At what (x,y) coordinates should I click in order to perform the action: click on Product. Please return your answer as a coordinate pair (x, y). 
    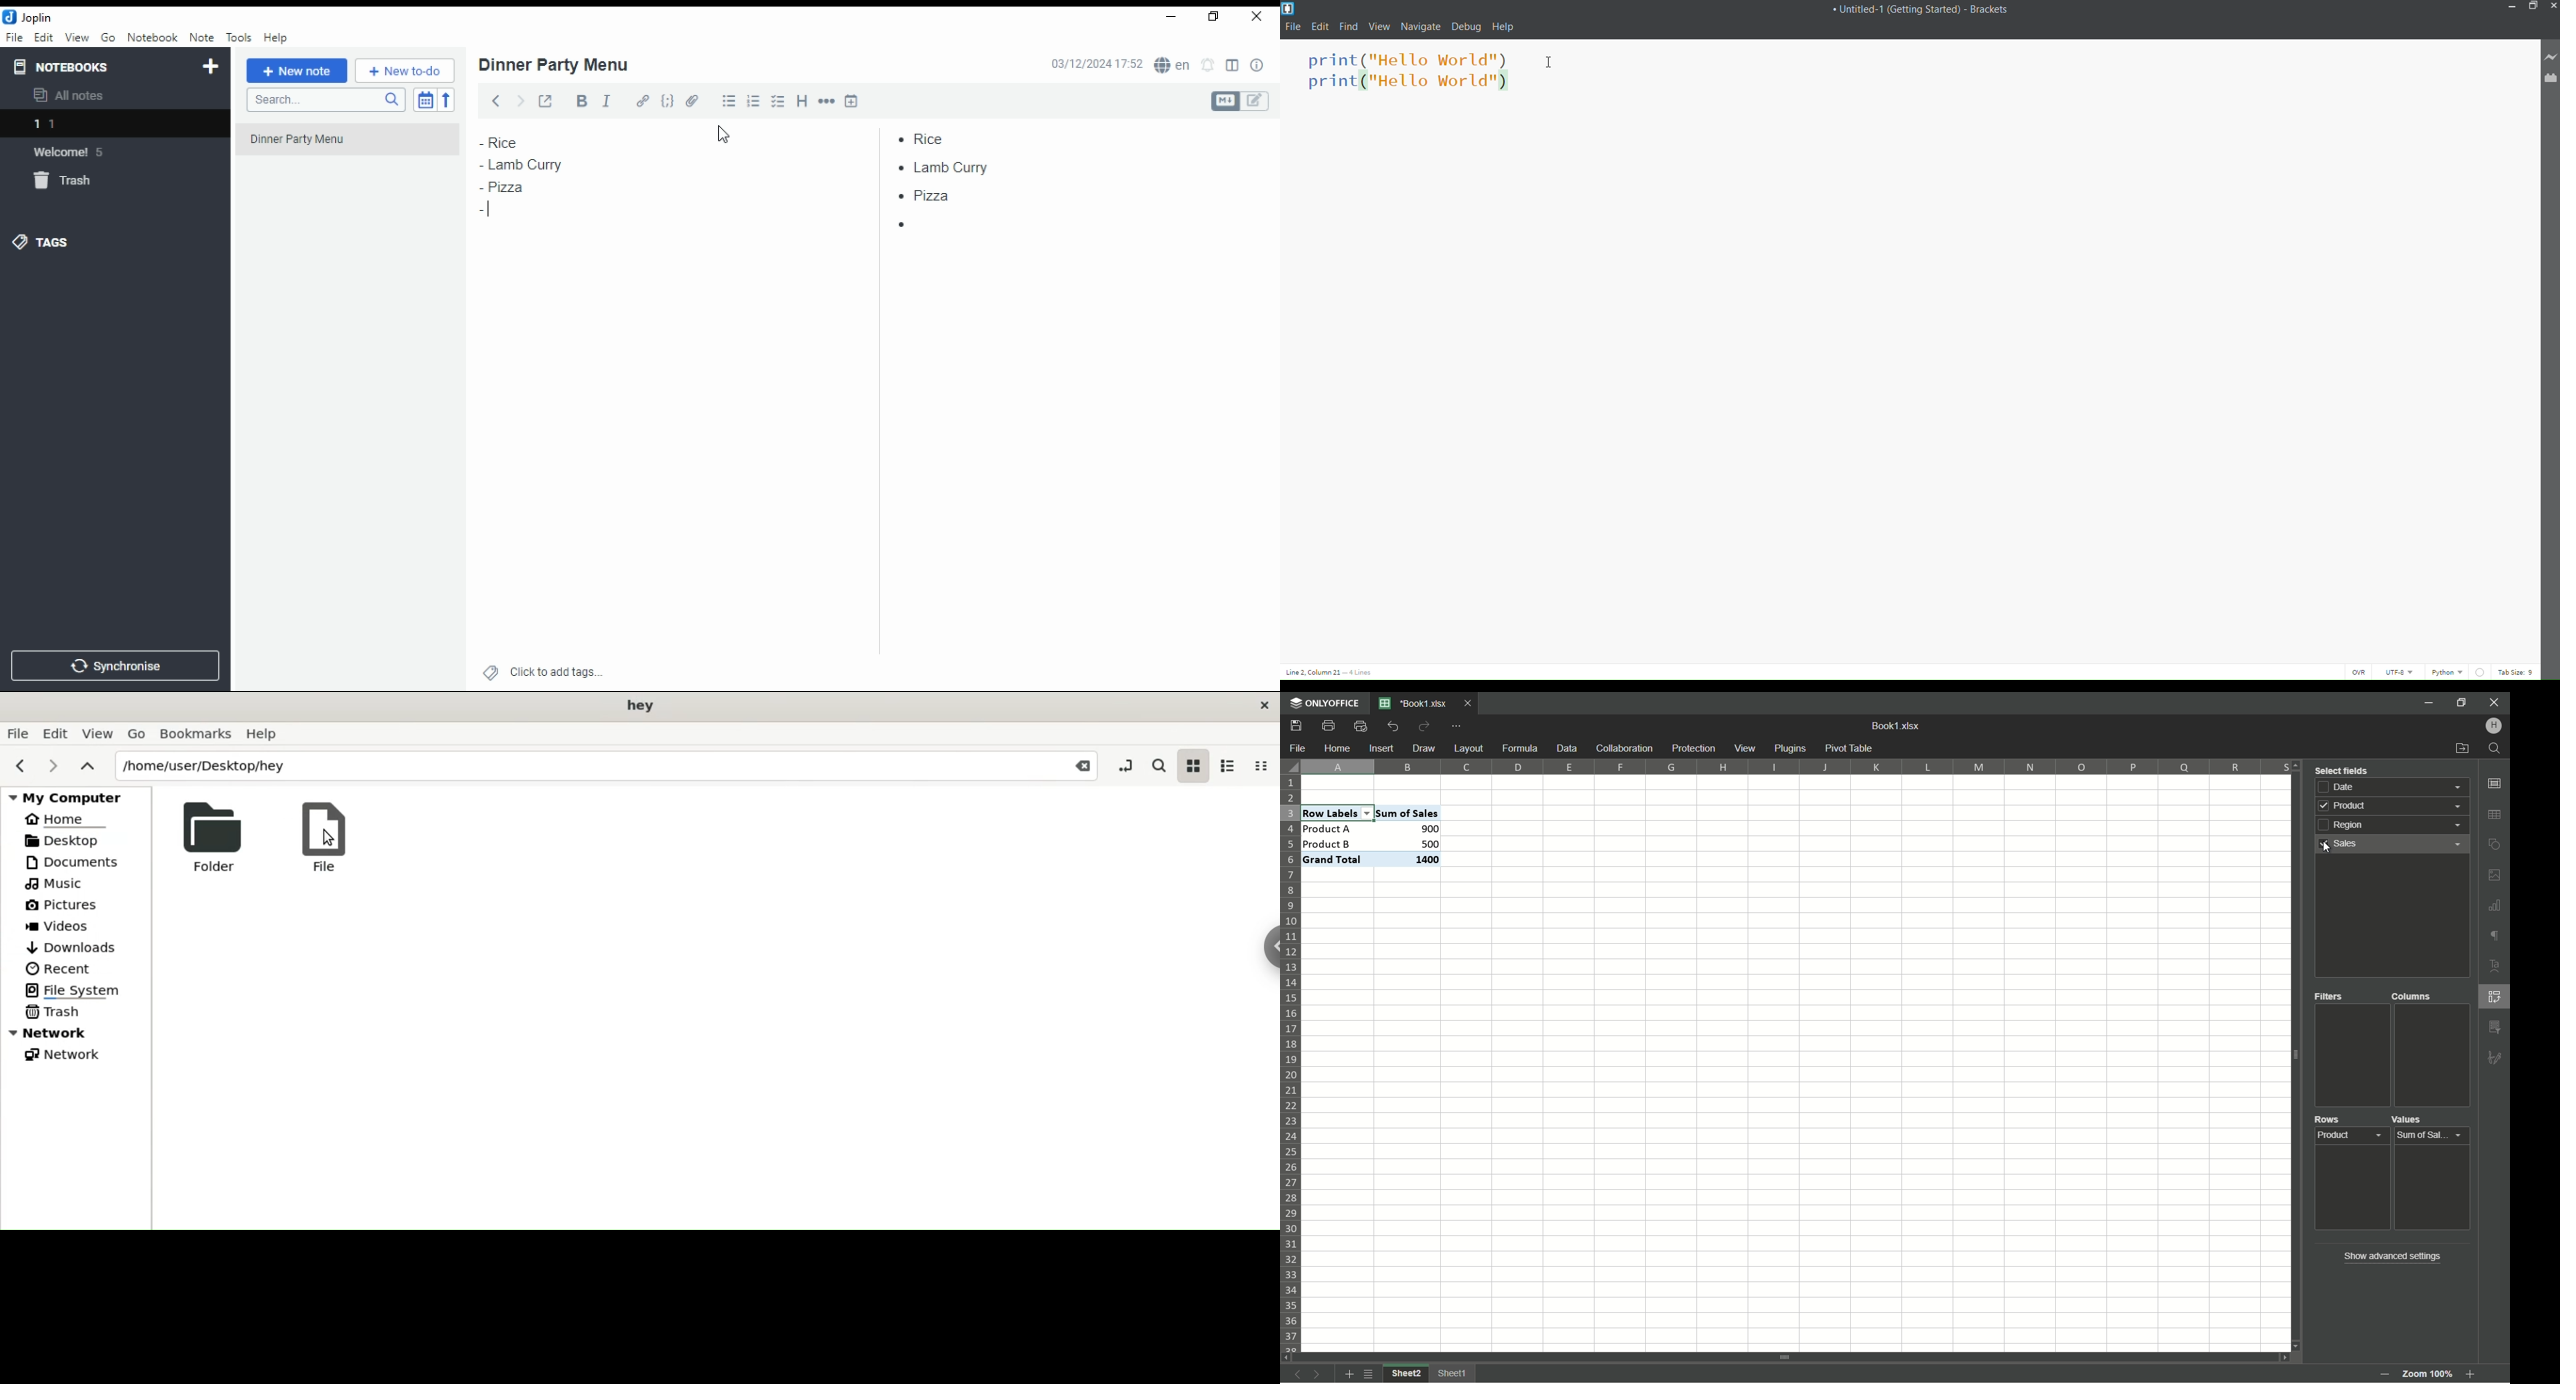
    Looking at the image, I should click on (2354, 1137).